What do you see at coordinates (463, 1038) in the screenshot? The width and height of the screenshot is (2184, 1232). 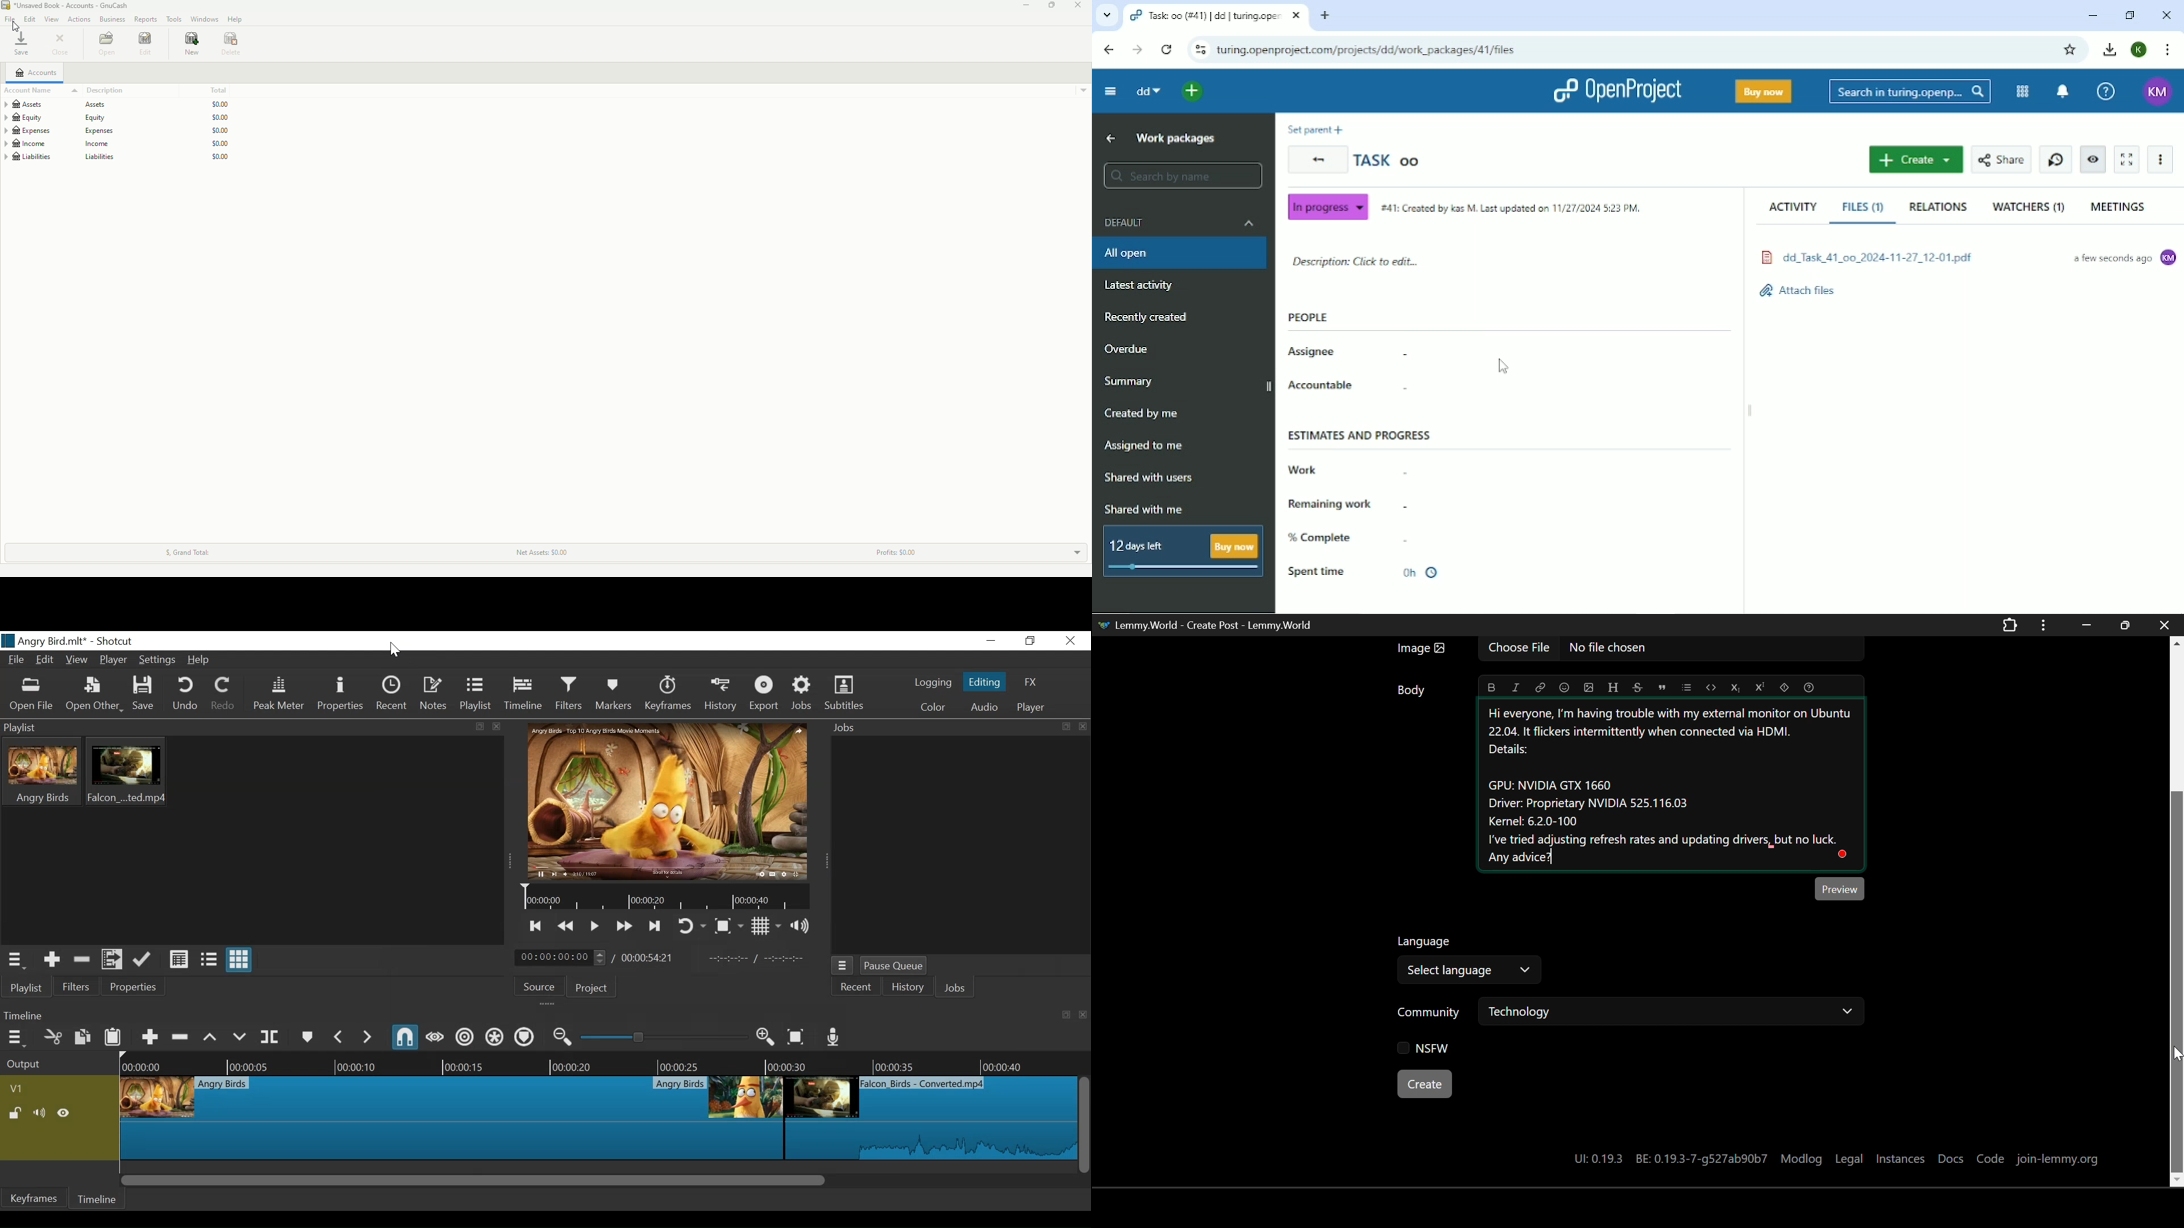 I see `Ripple` at bounding box center [463, 1038].